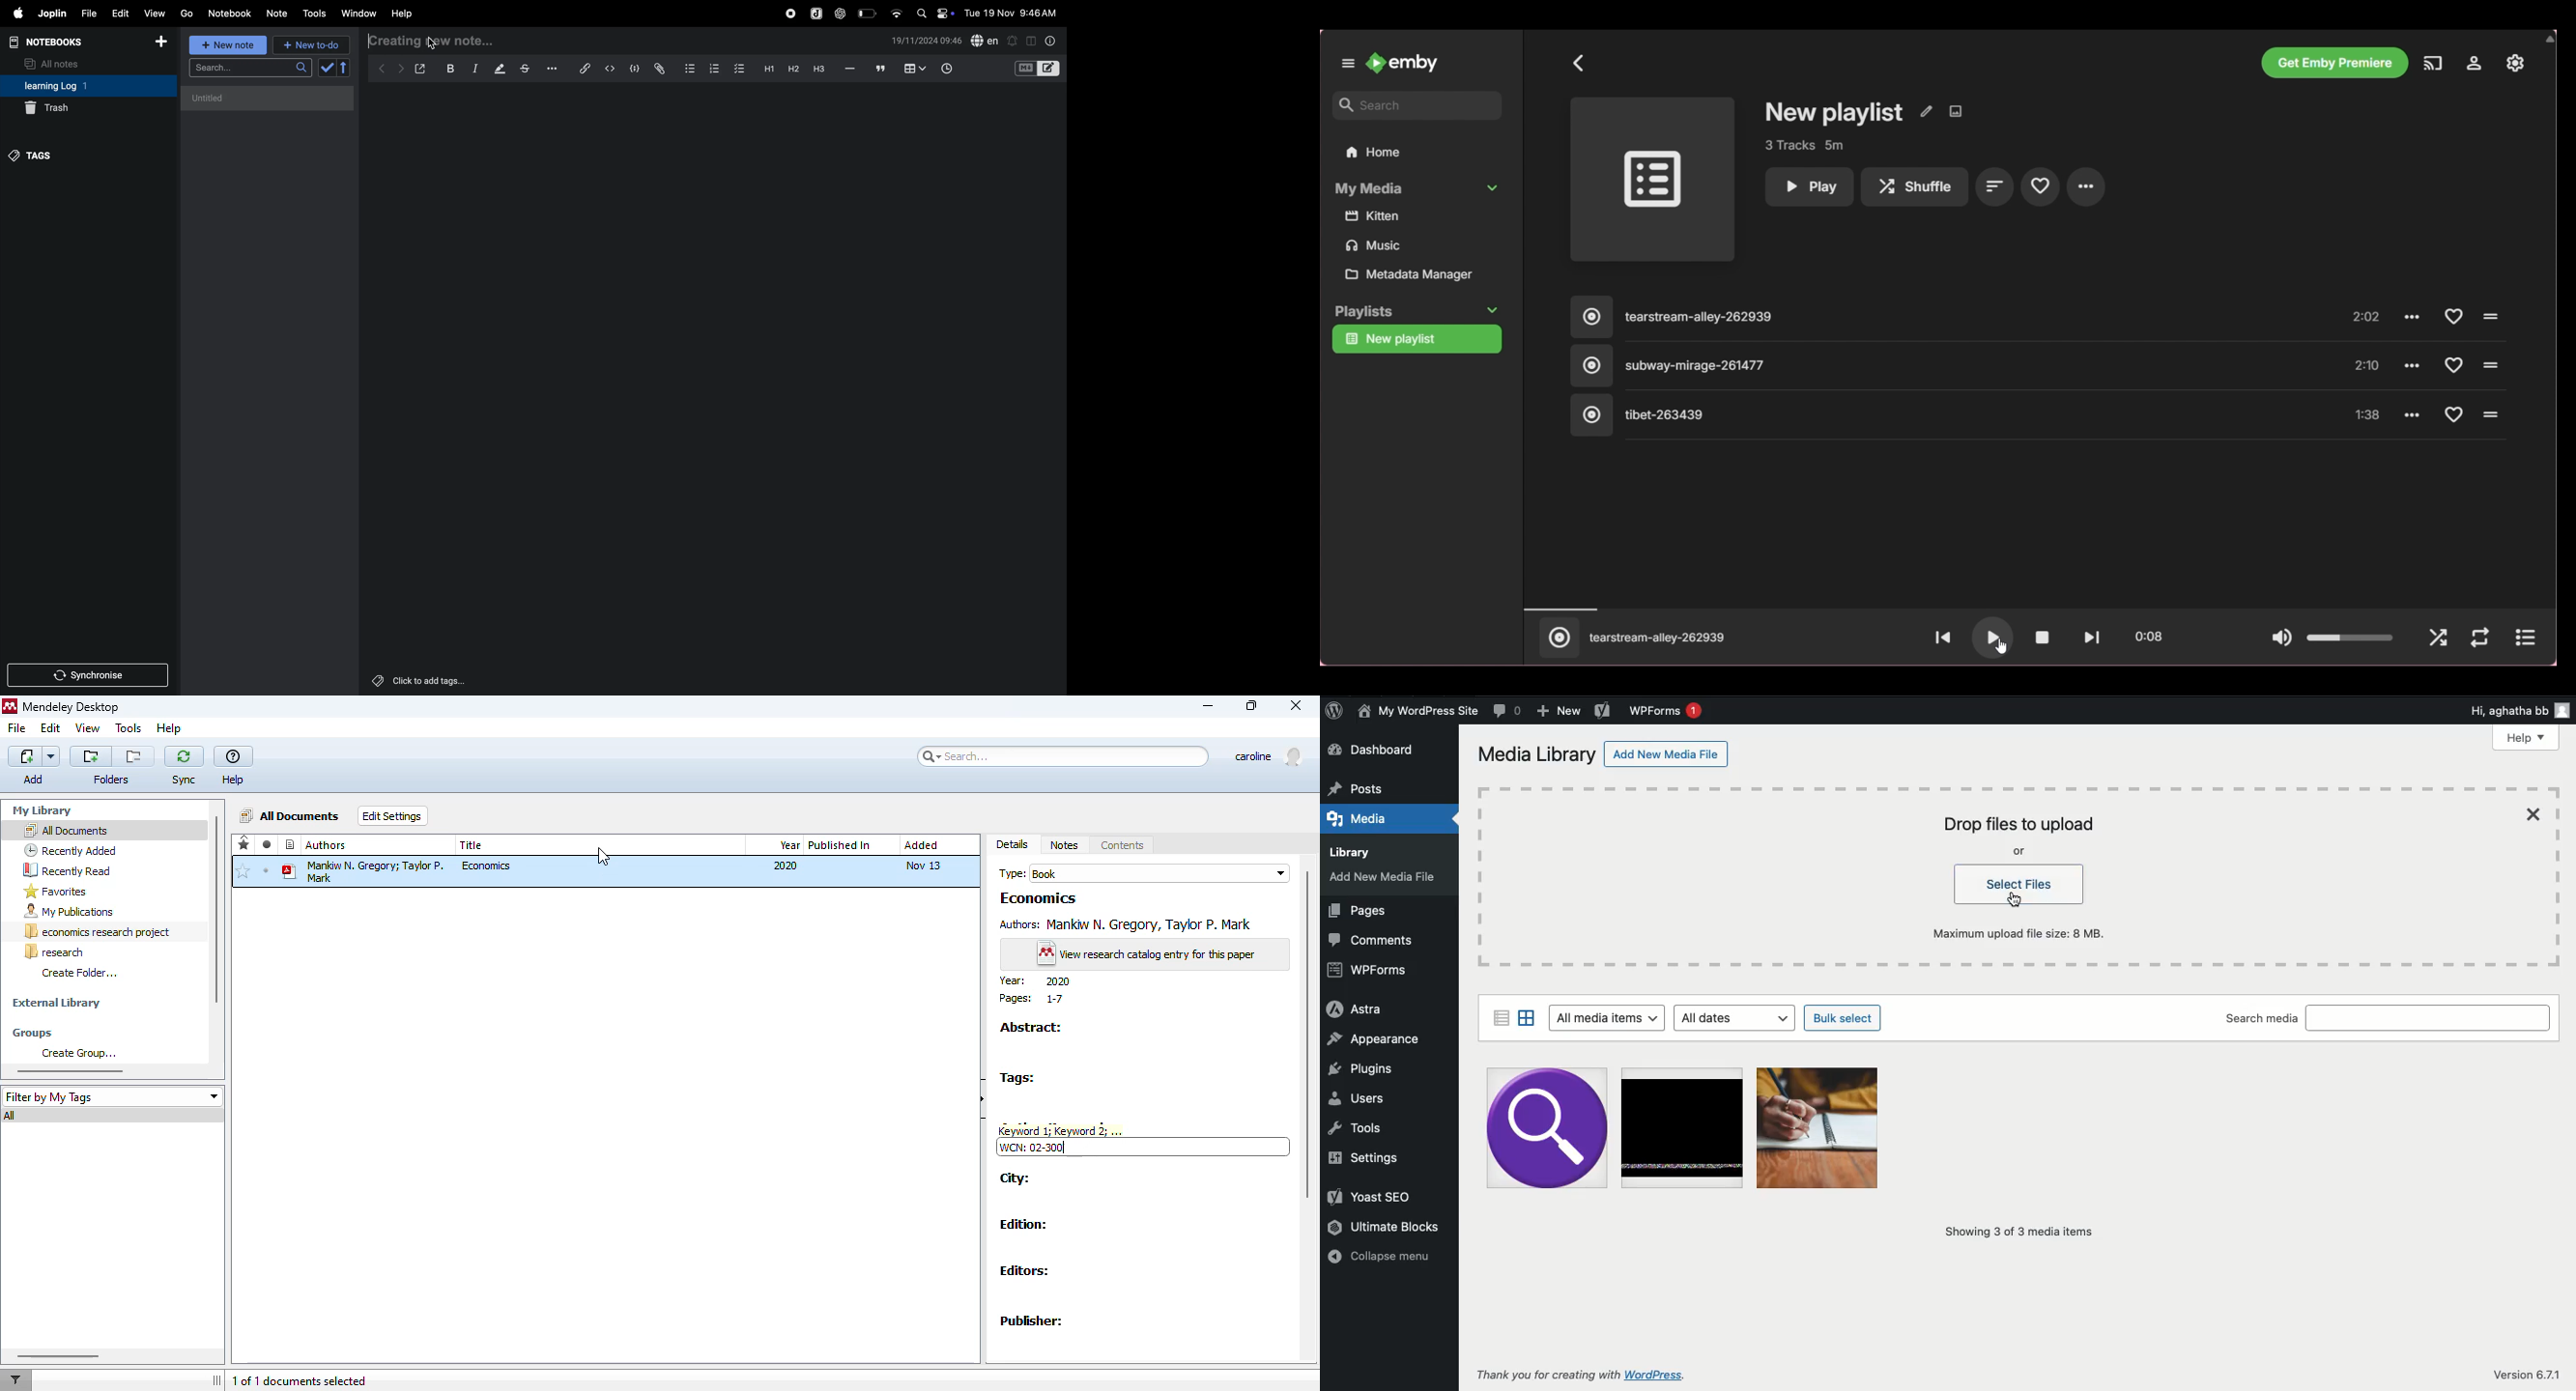  I want to click on Edit metadata, so click(1926, 111).